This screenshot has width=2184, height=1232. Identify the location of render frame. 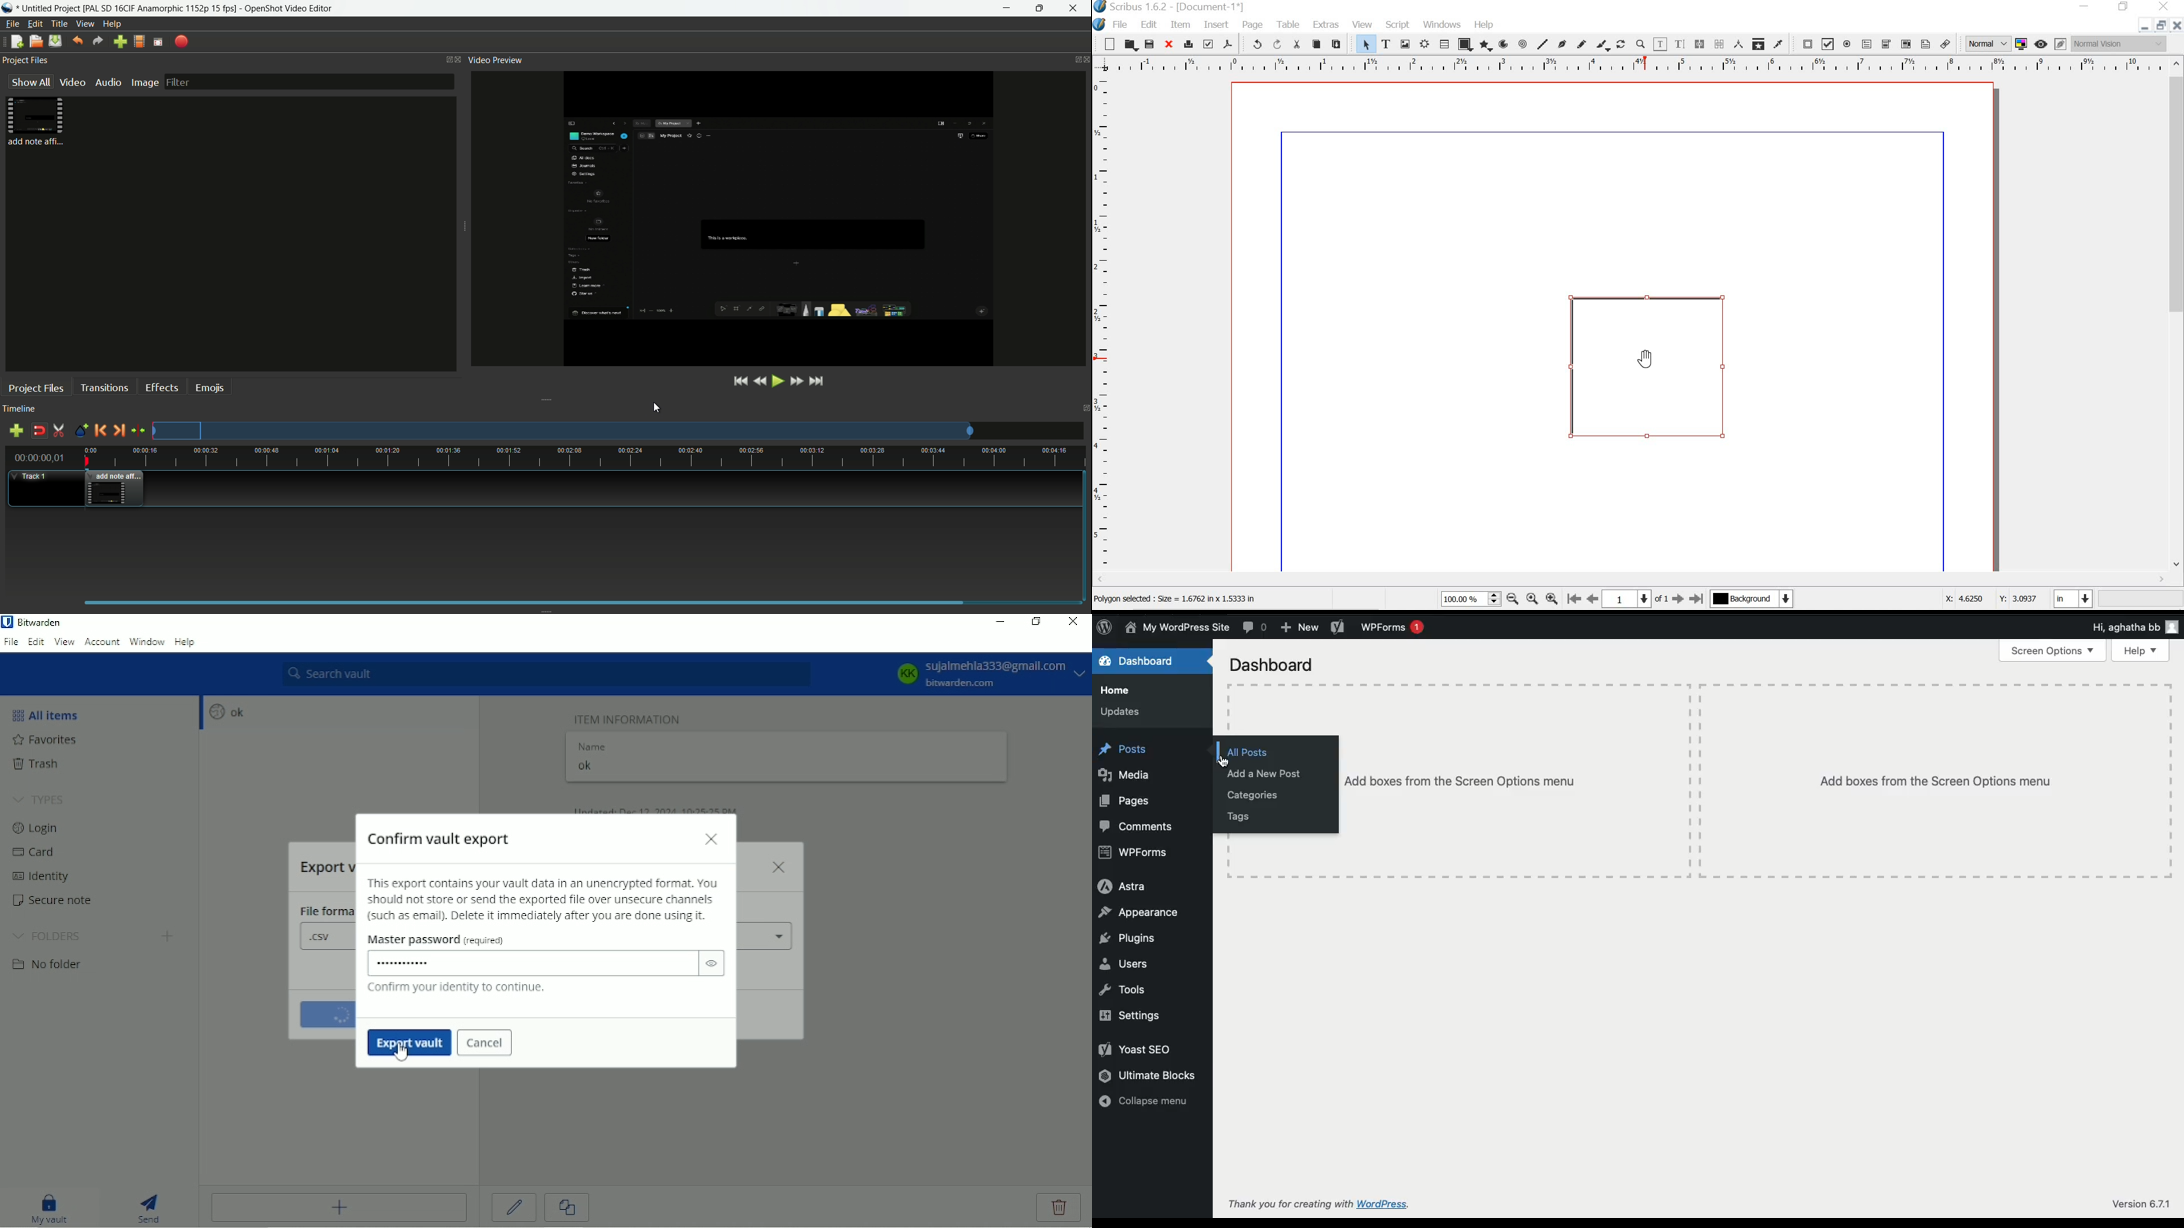
(1426, 44).